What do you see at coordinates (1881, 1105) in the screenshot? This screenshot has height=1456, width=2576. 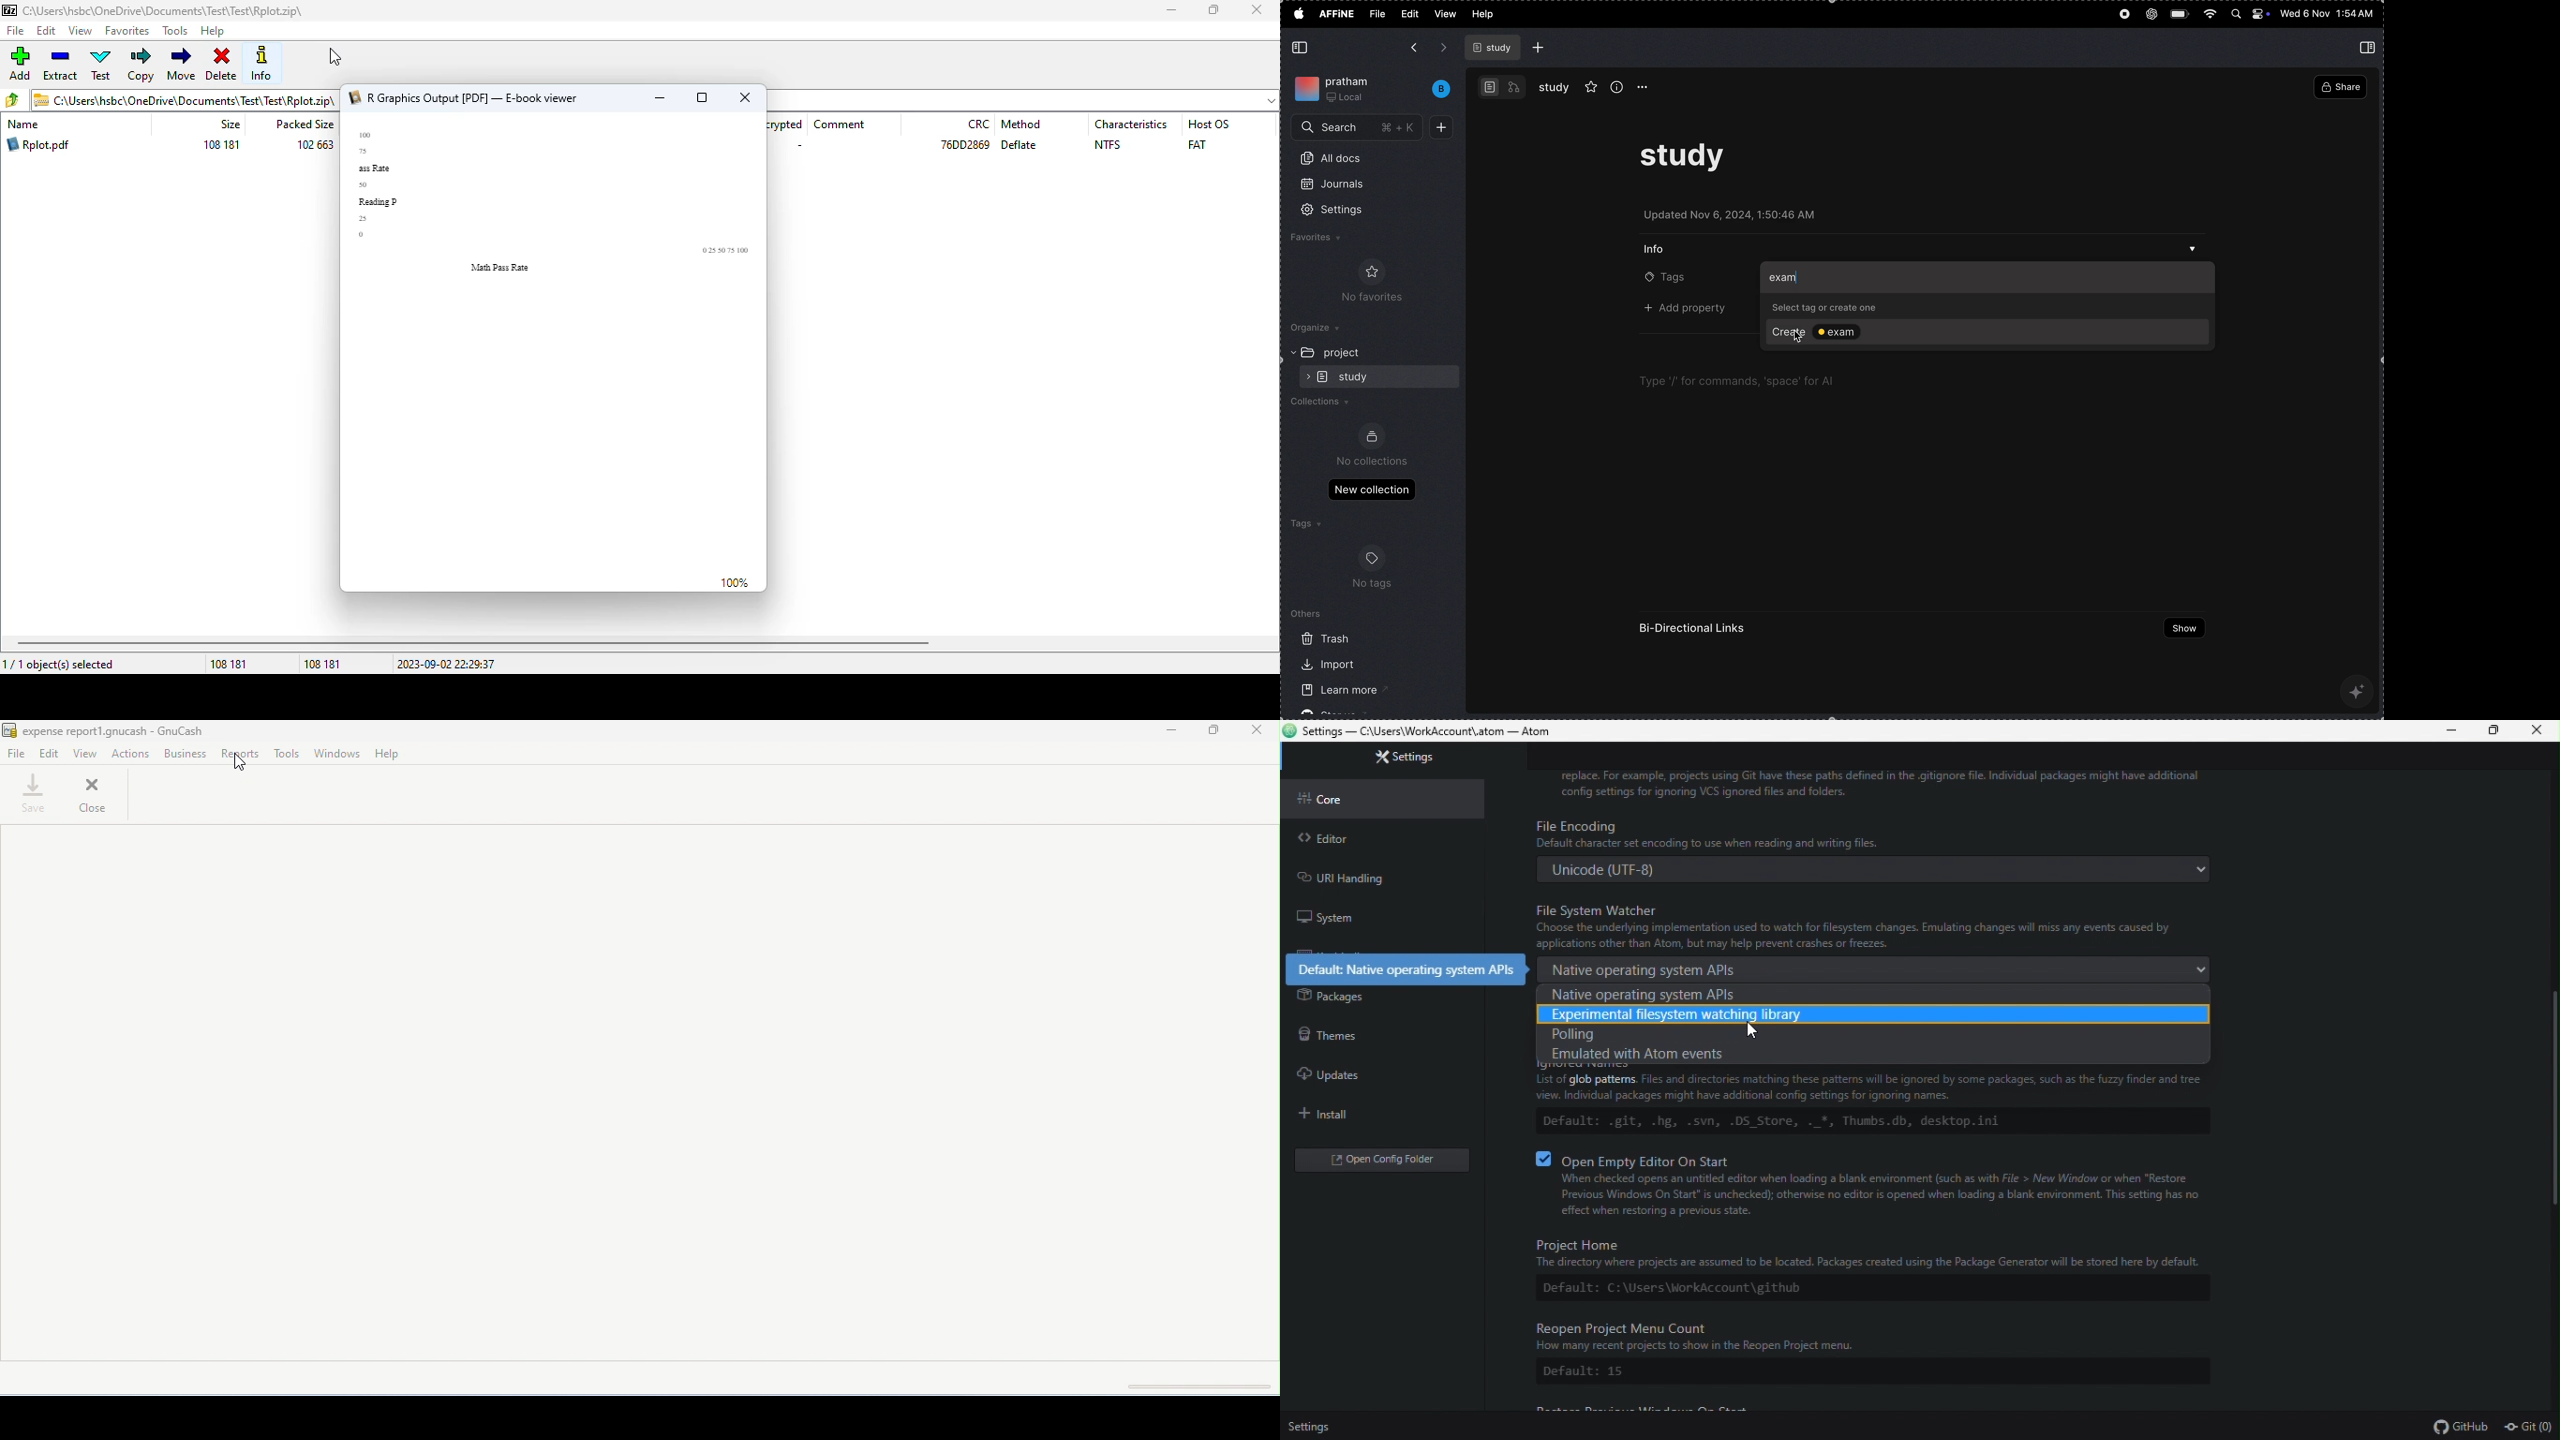 I see `ignored names` at bounding box center [1881, 1105].